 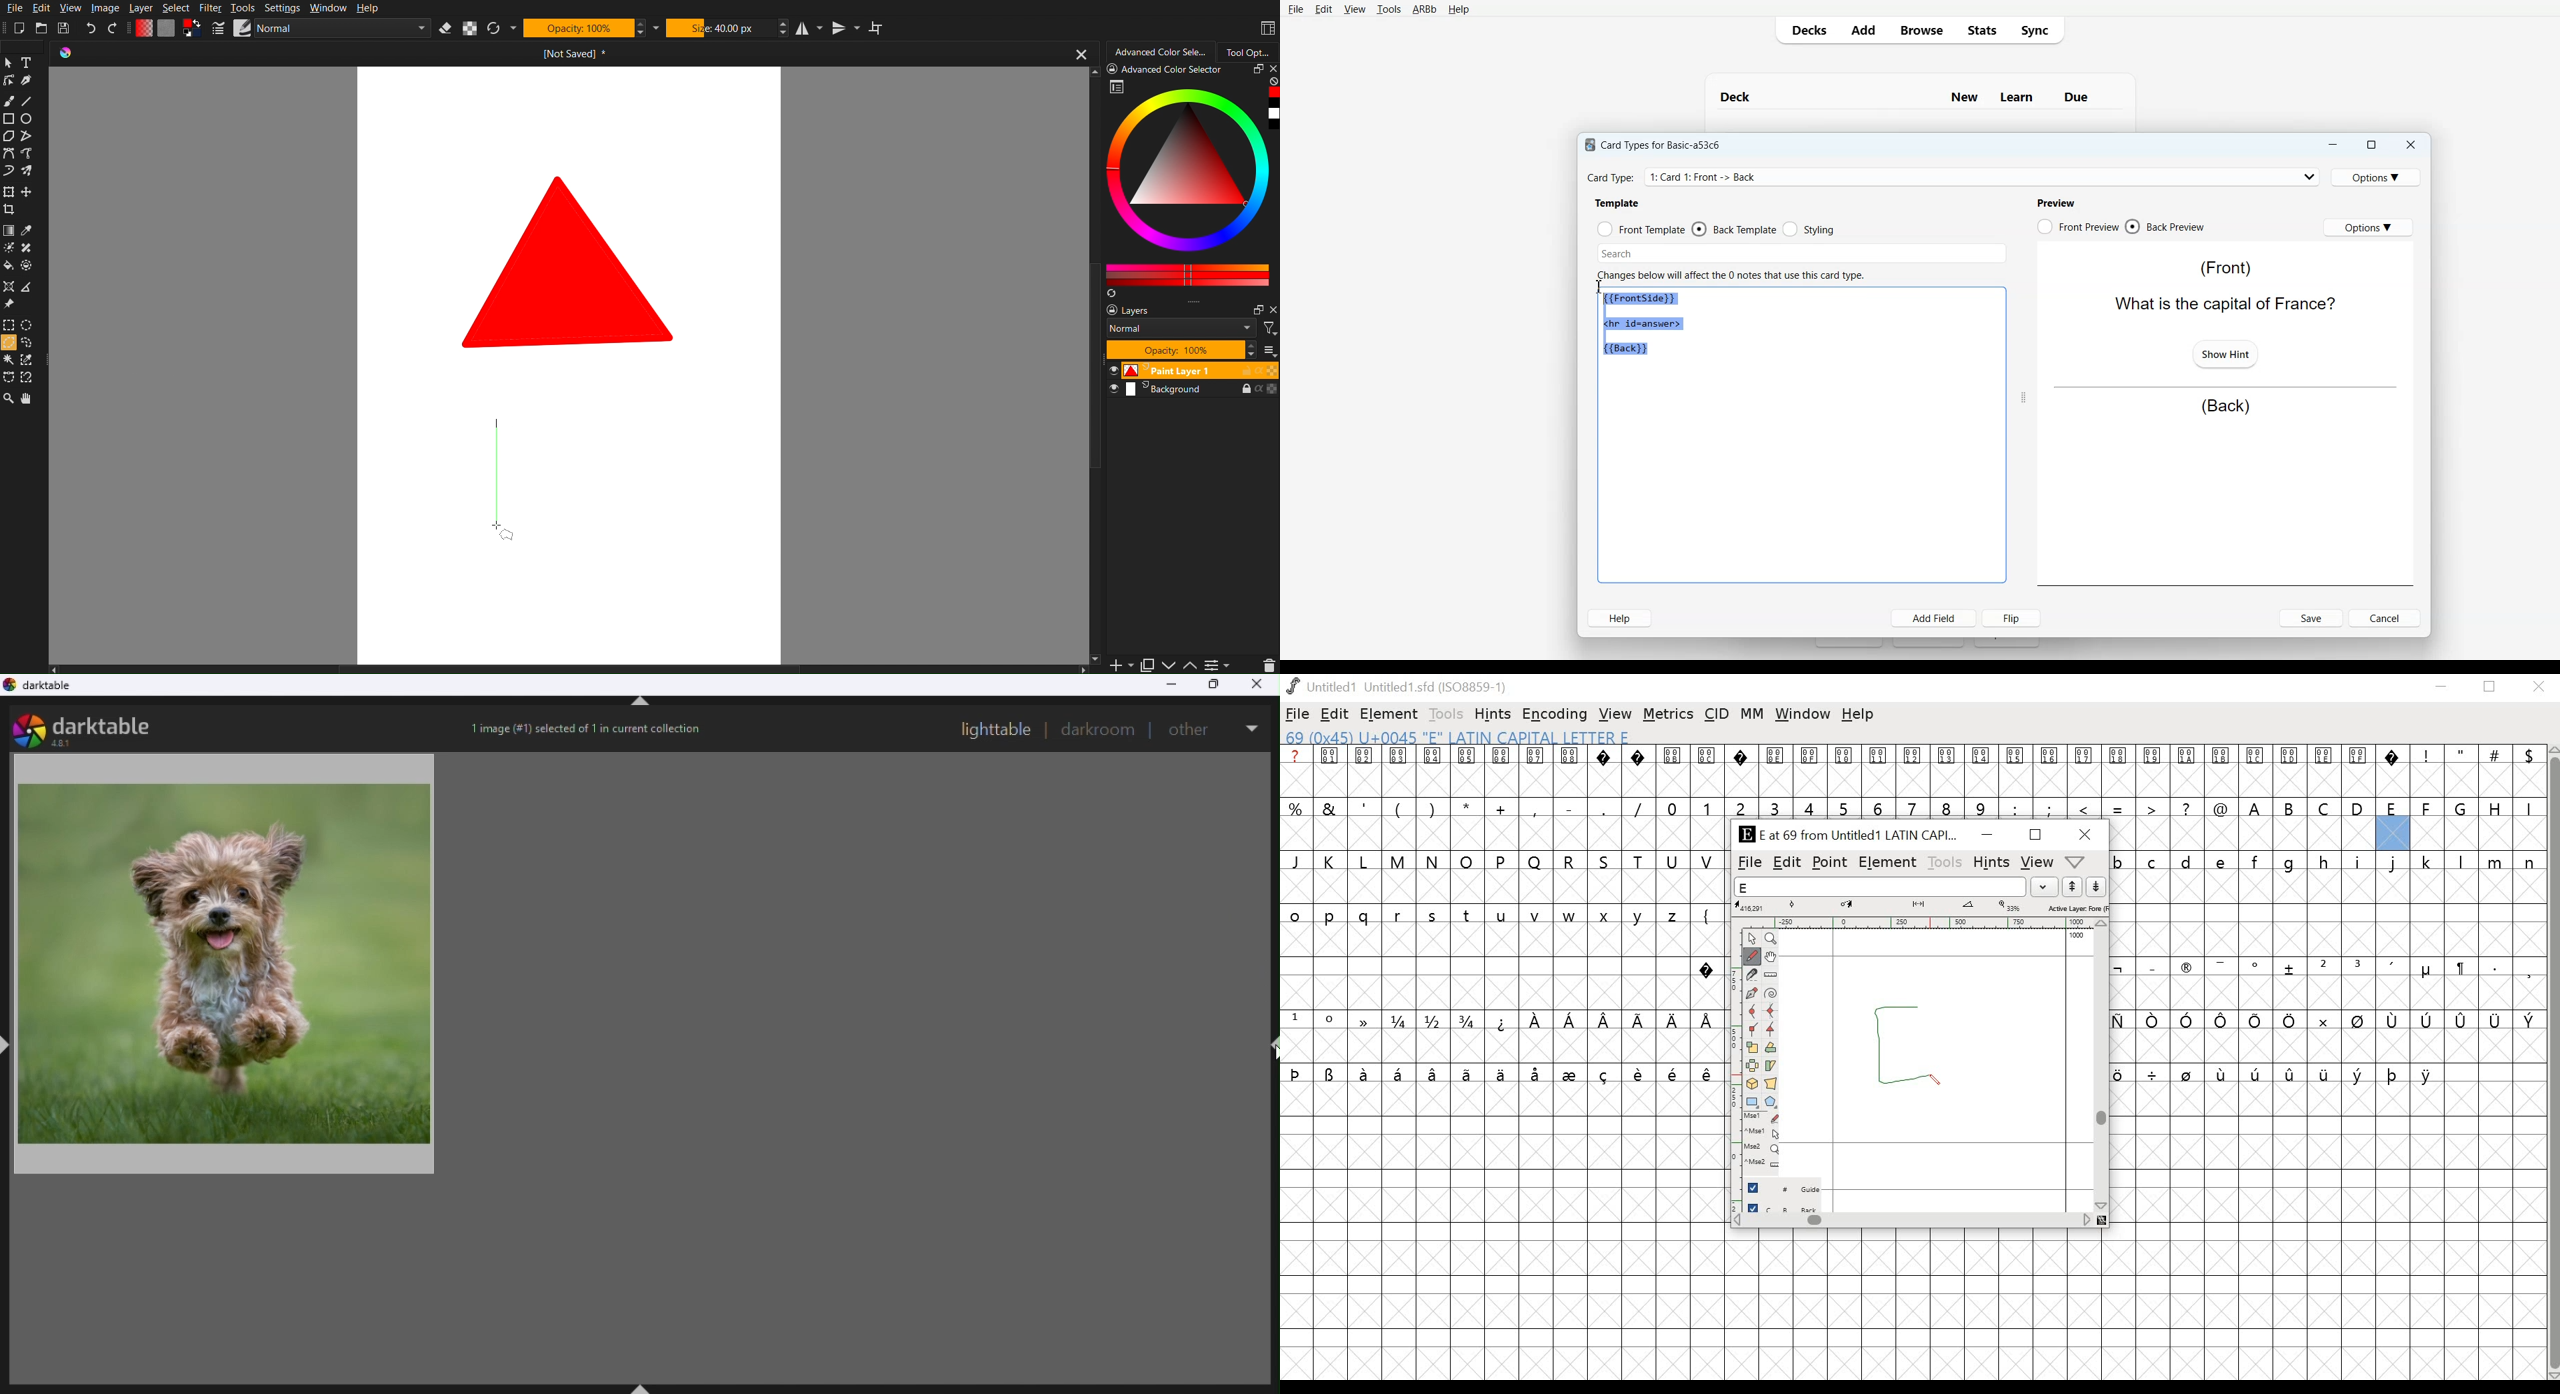 I want to click on Options, so click(x=2368, y=227).